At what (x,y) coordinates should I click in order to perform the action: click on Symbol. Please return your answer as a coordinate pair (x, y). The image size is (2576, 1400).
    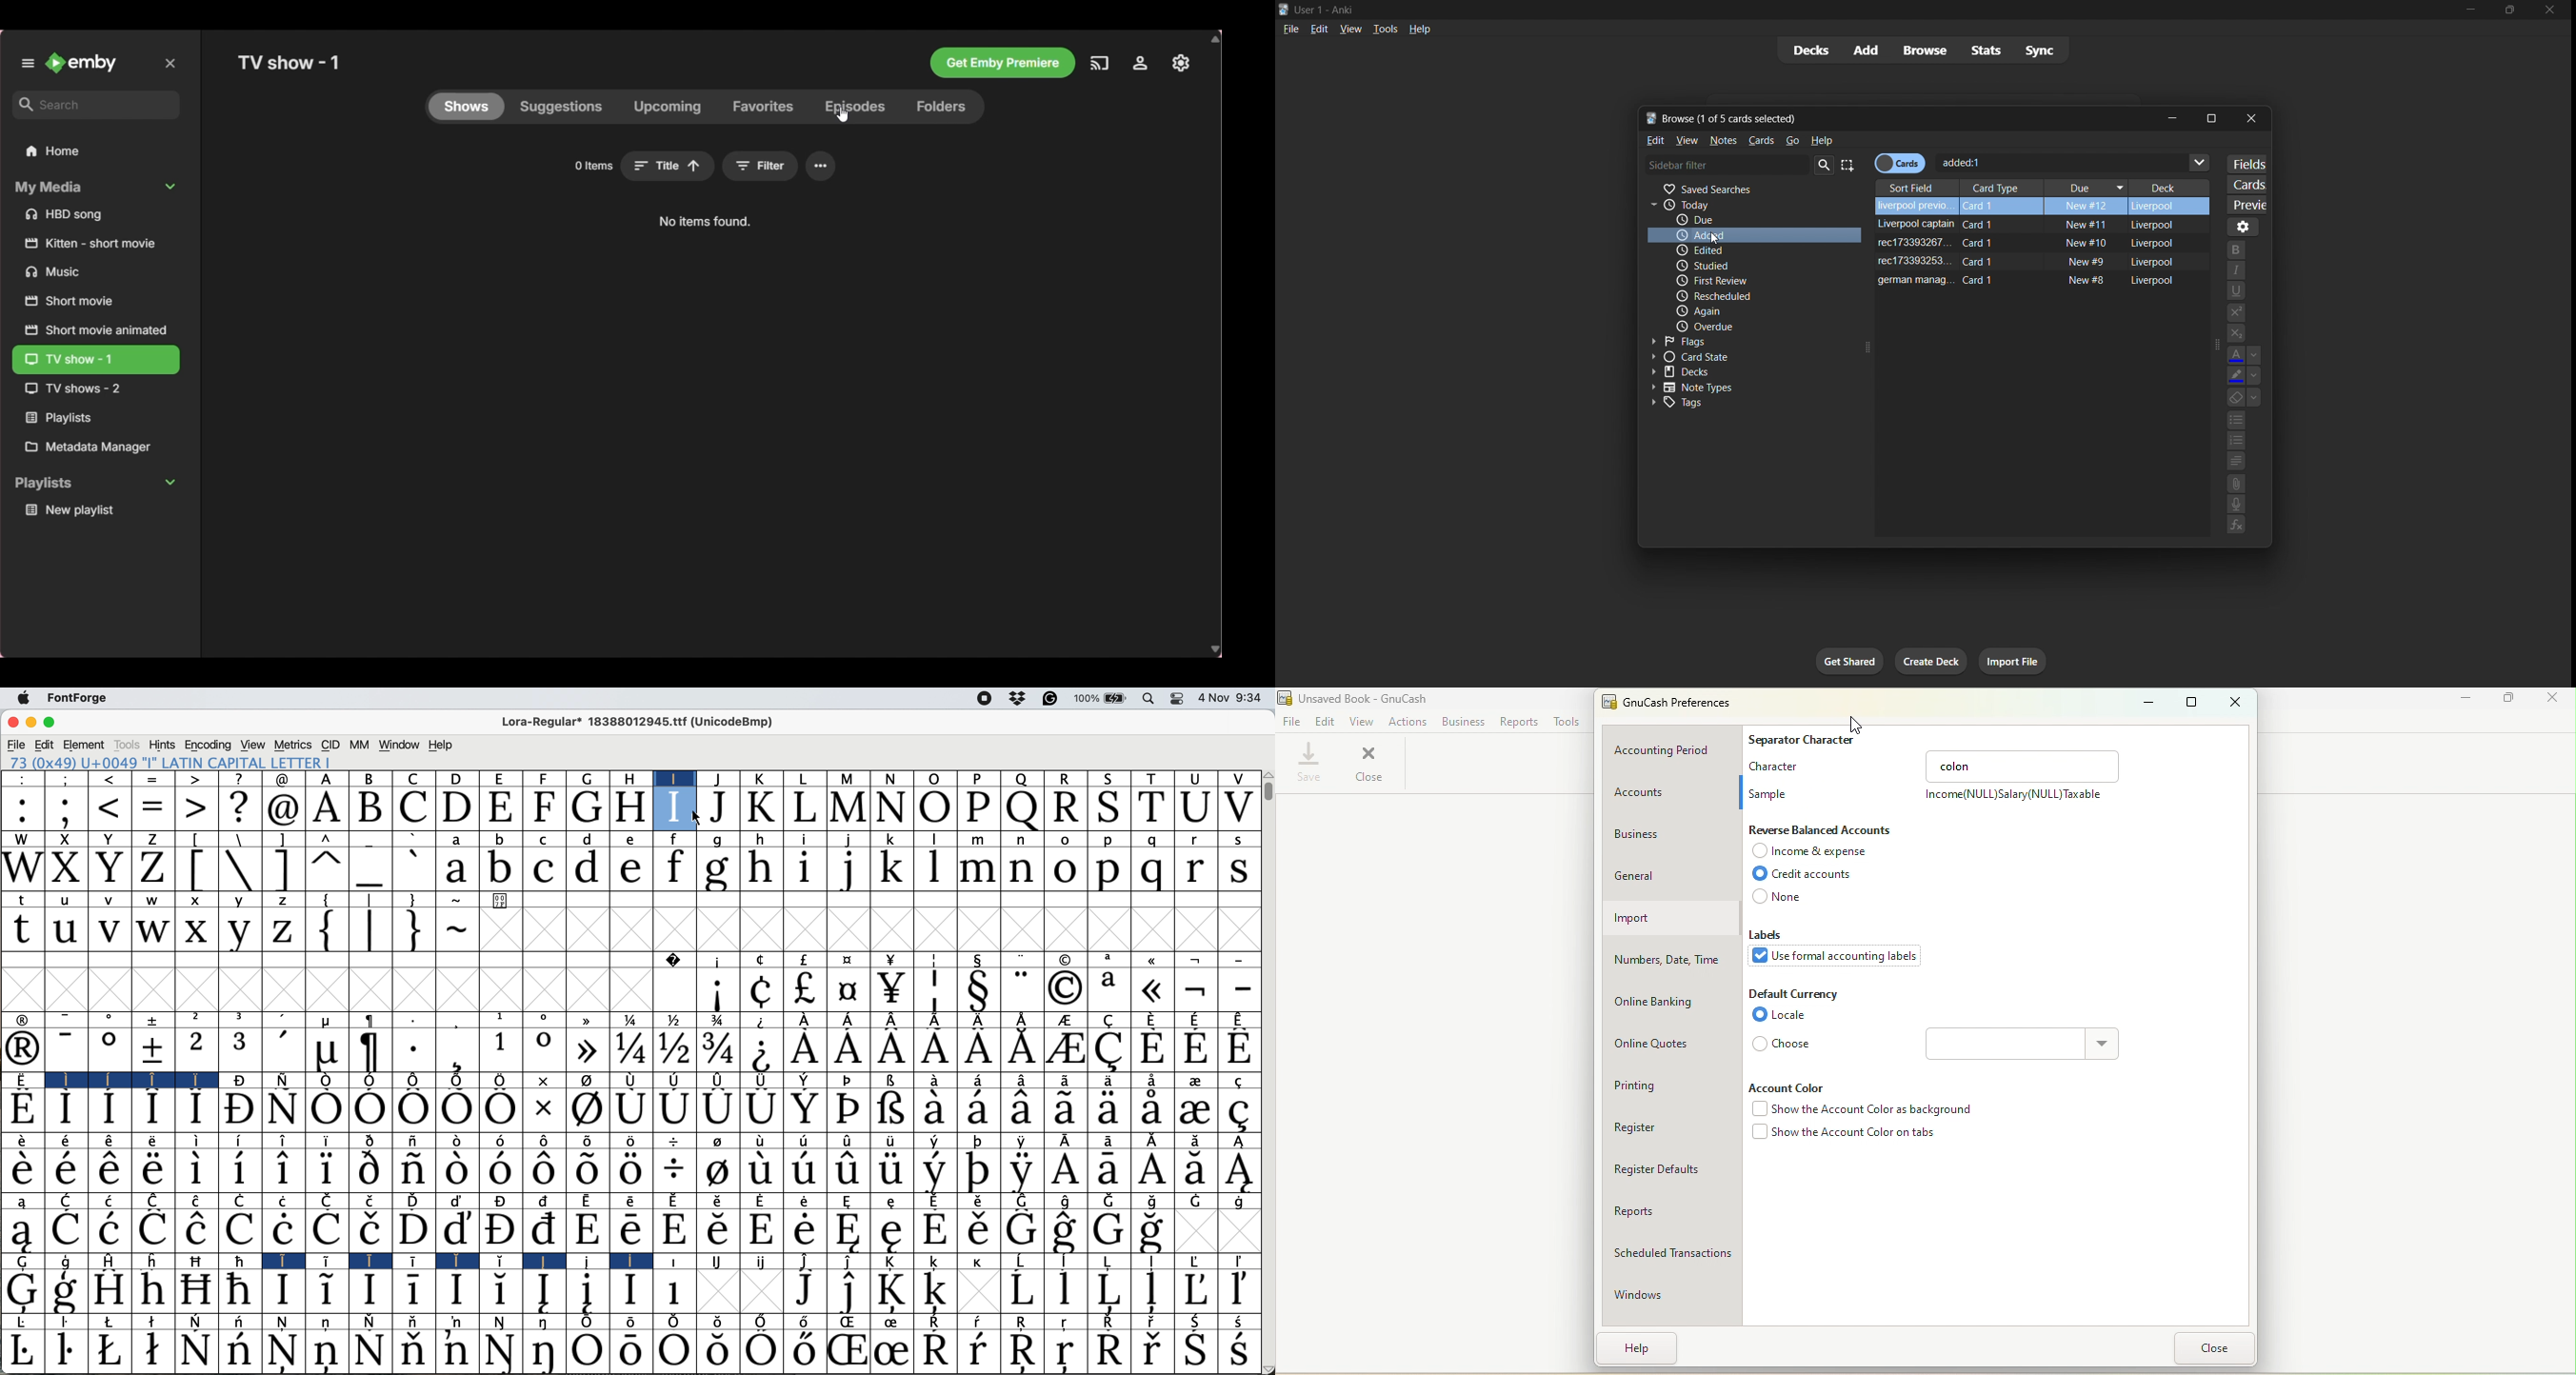
    Looking at the image, I should click on (1072, 1141).